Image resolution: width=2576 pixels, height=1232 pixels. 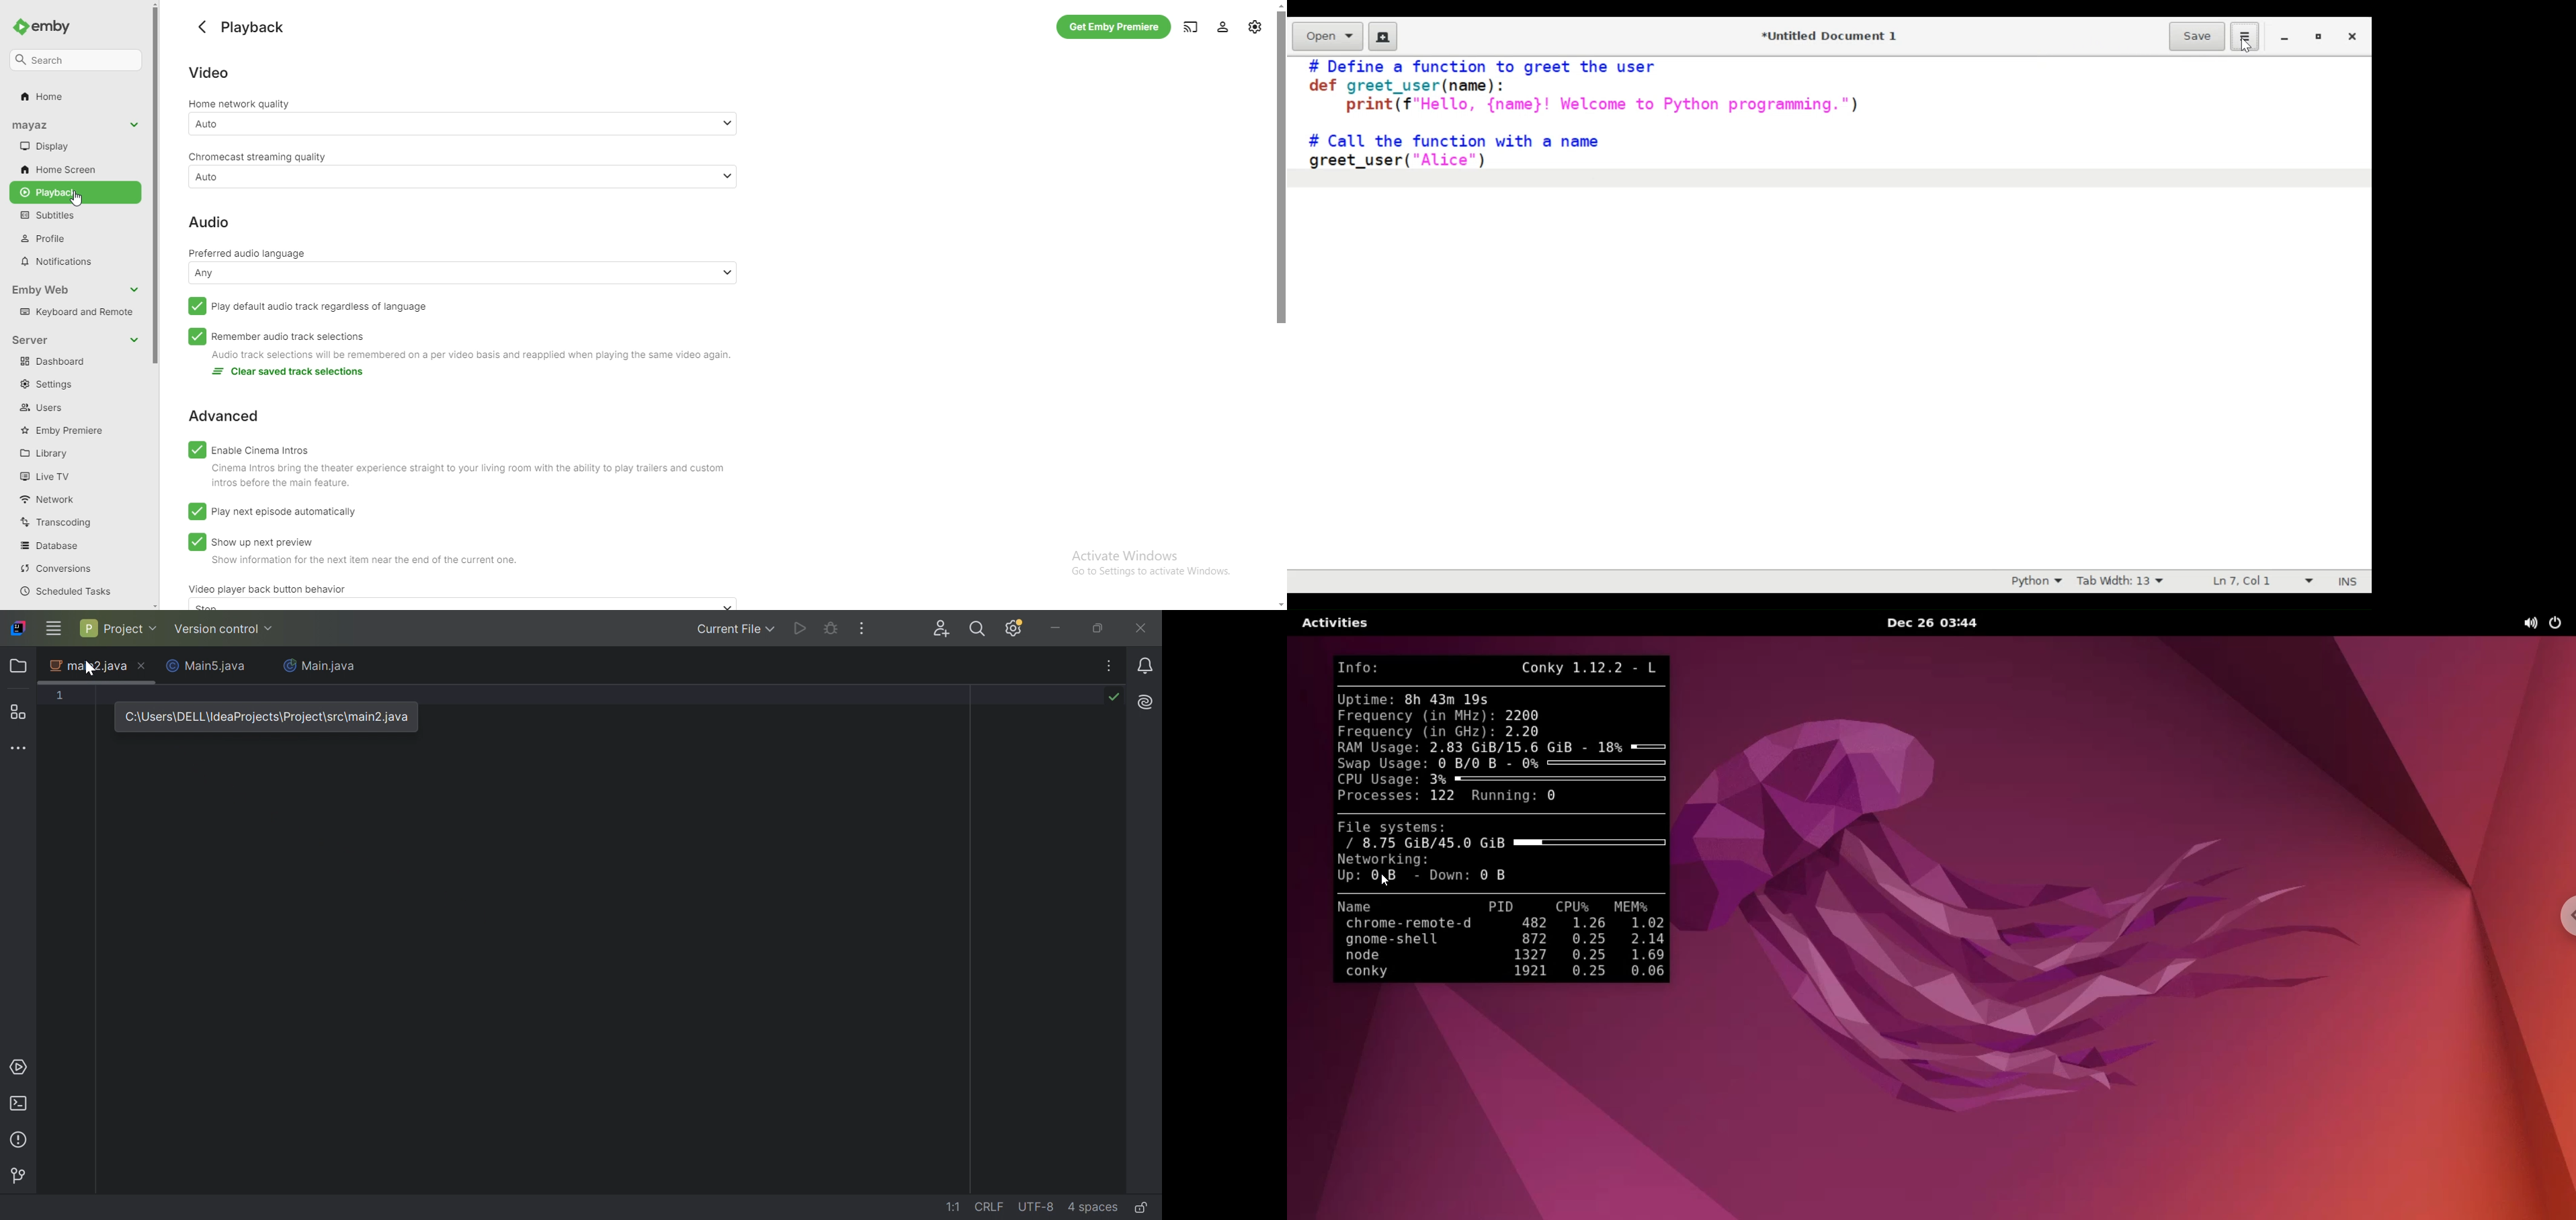 What do you see at coordinates (49, 125) in the screenshot?
I see `username` at bounding box center [49, 125].